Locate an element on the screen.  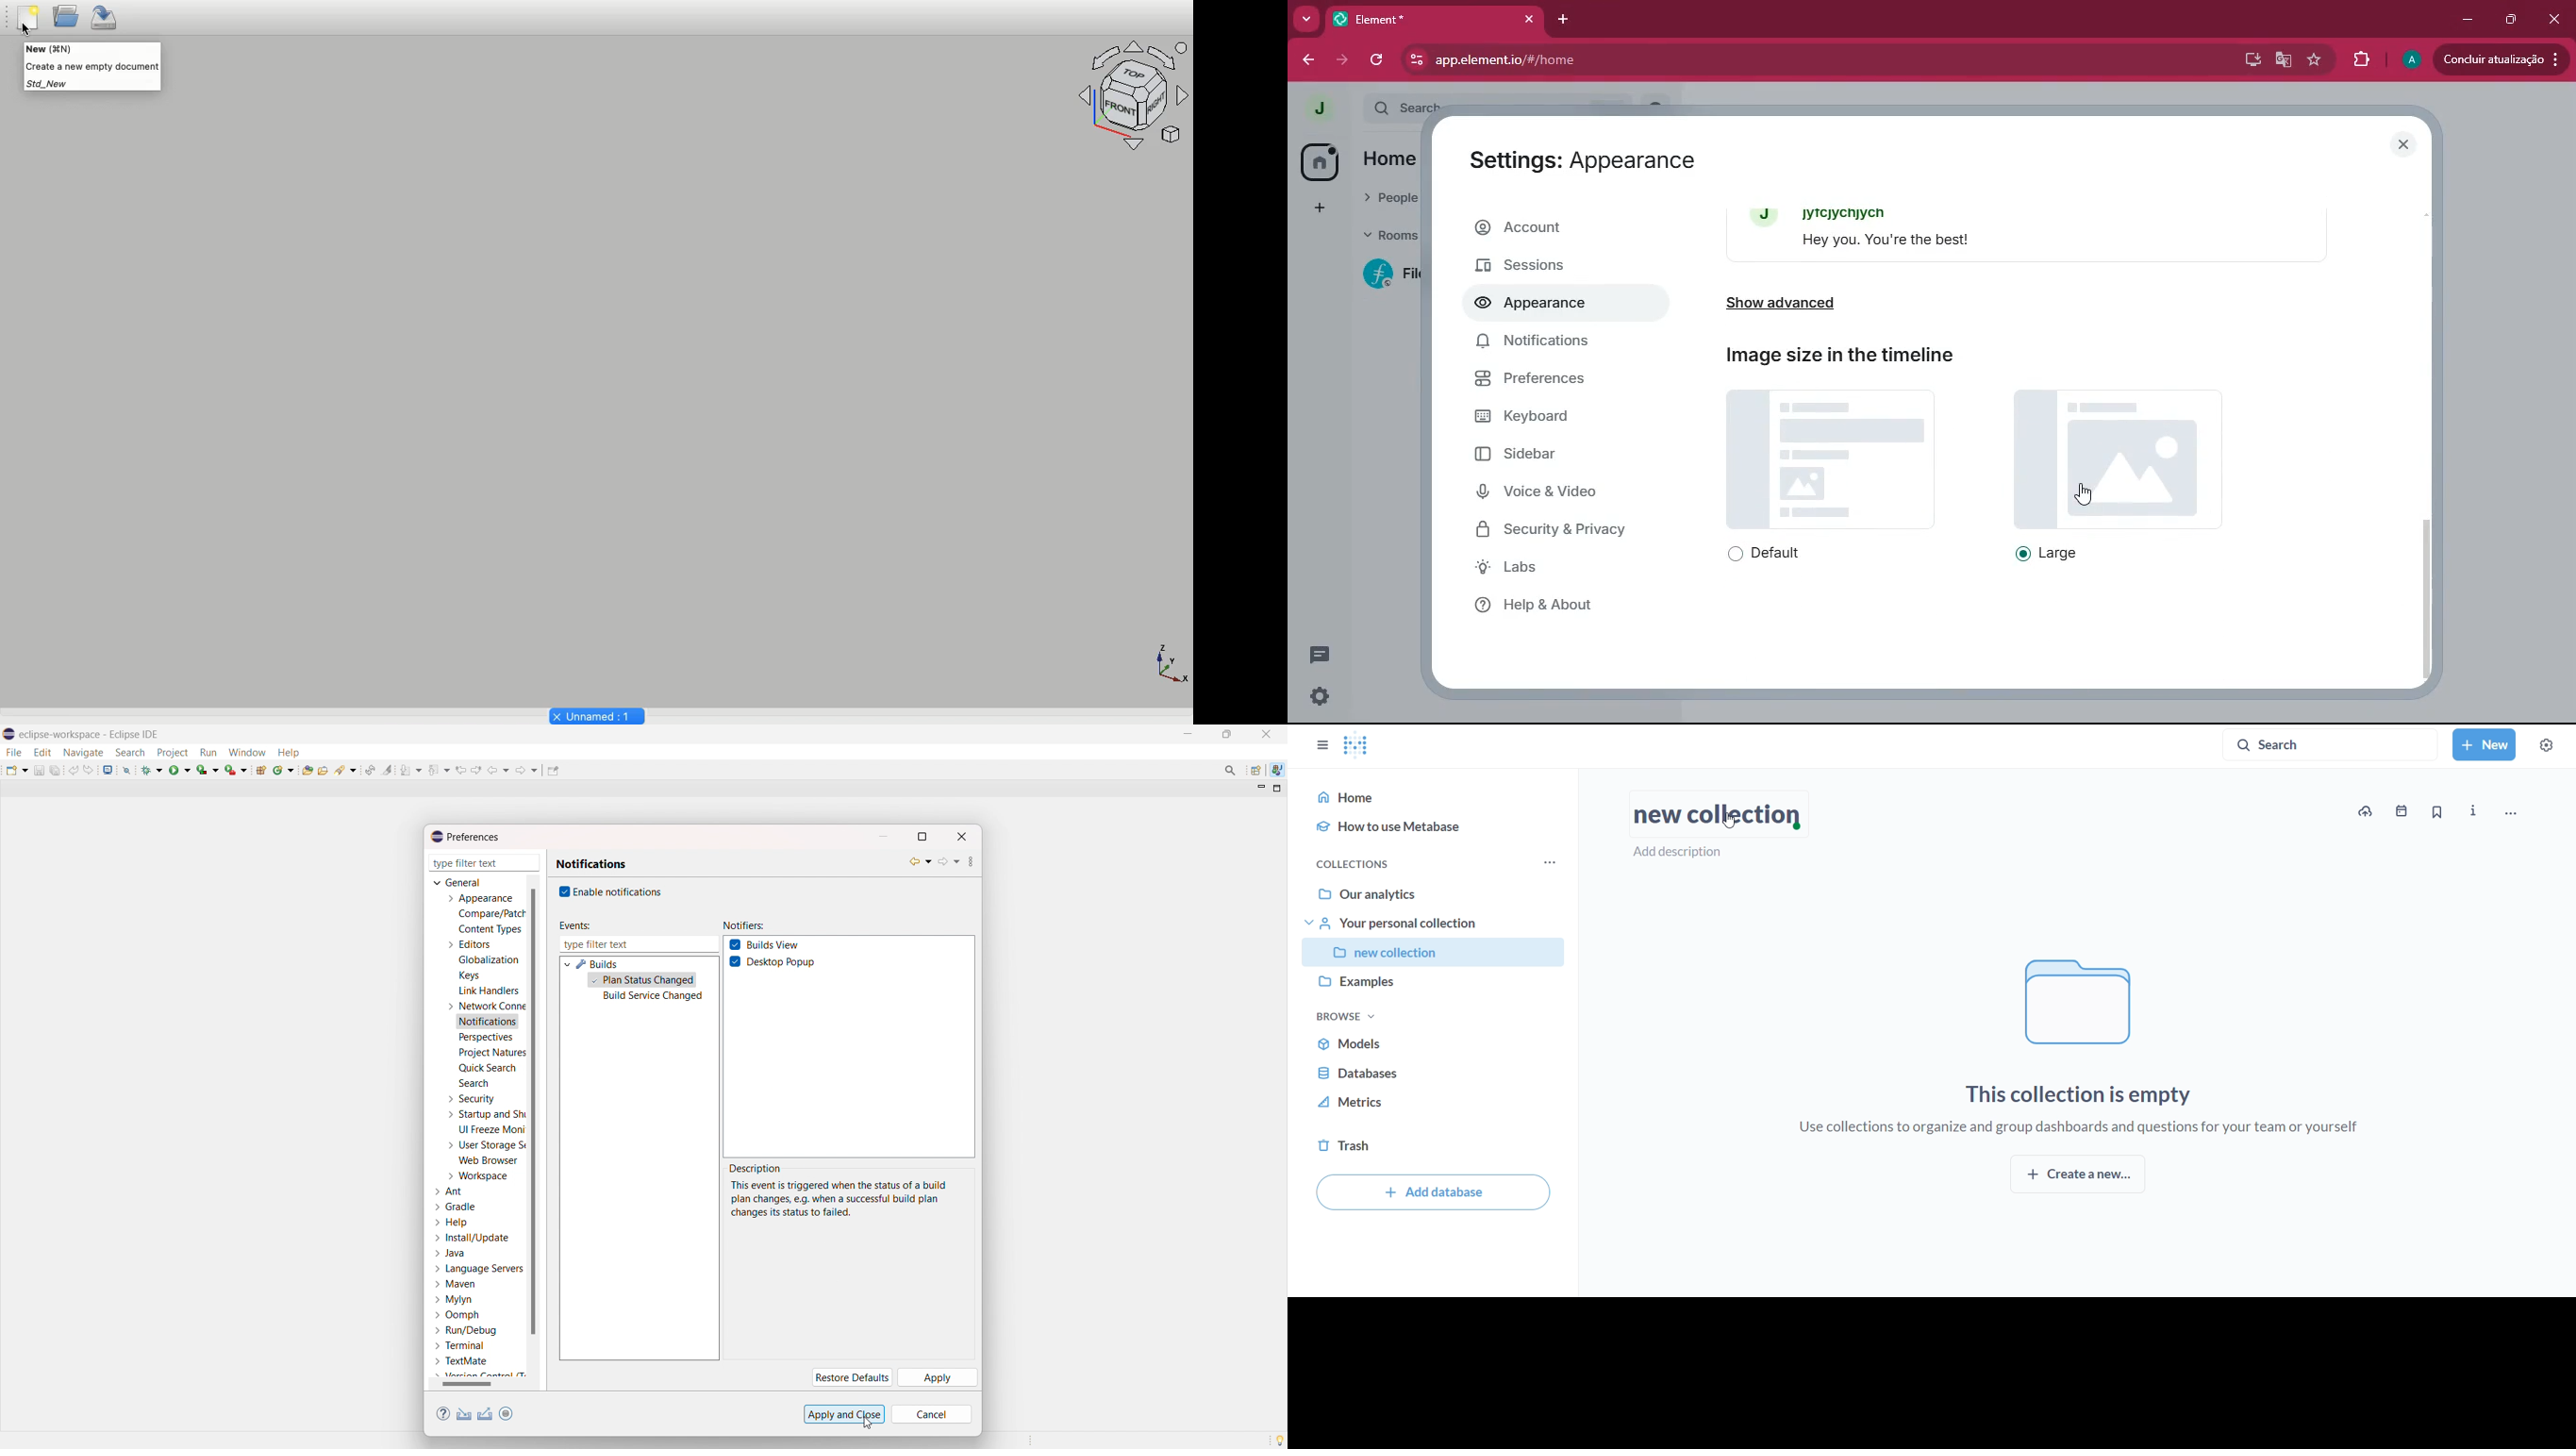
refresh is located at coordinates (1378, 59).